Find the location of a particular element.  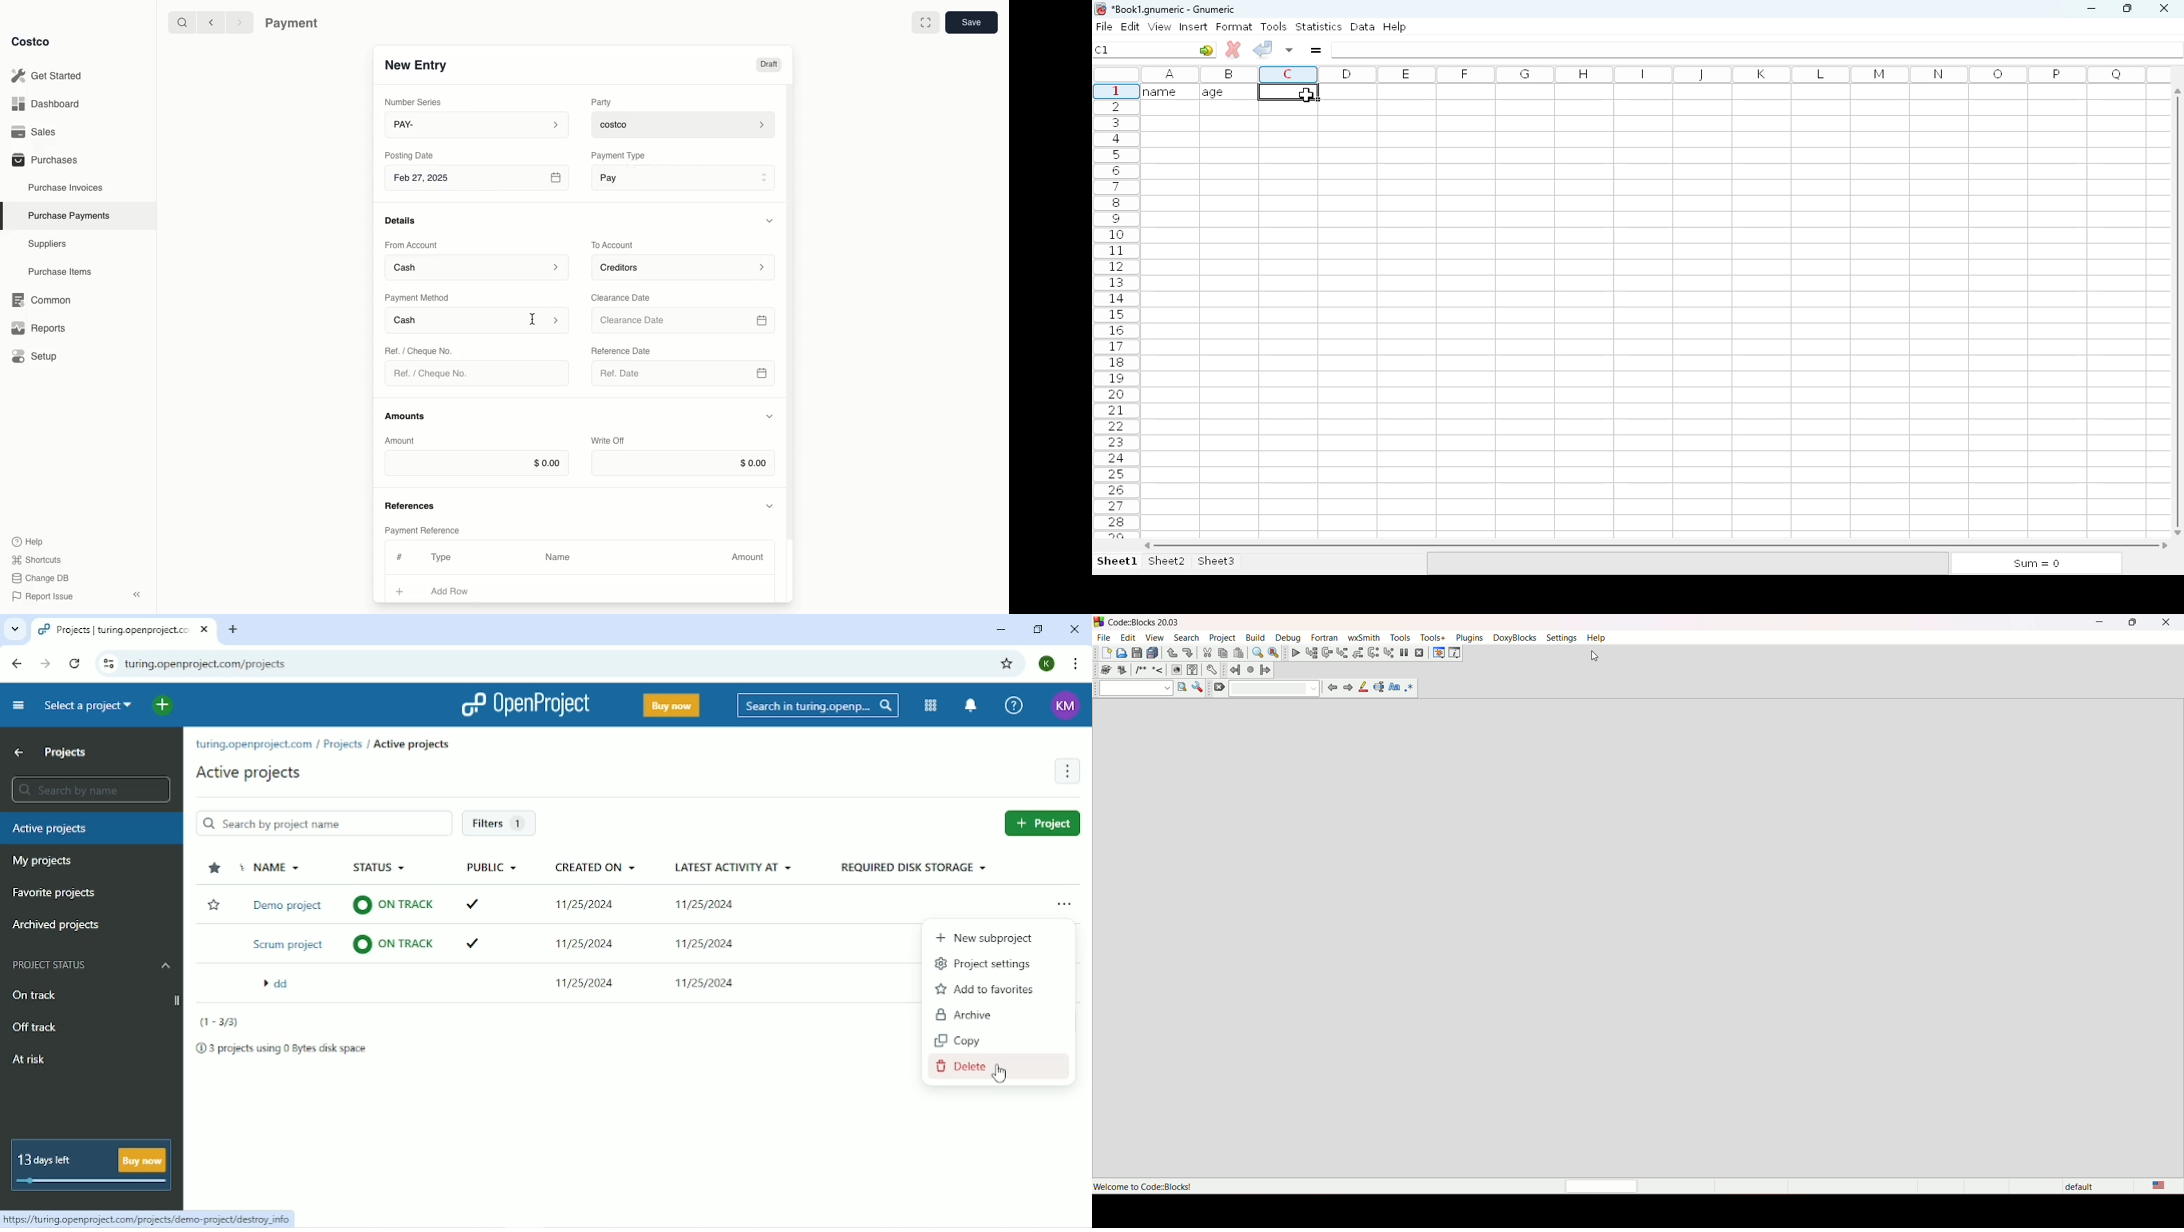

dd is located at coordinates (283, 985).